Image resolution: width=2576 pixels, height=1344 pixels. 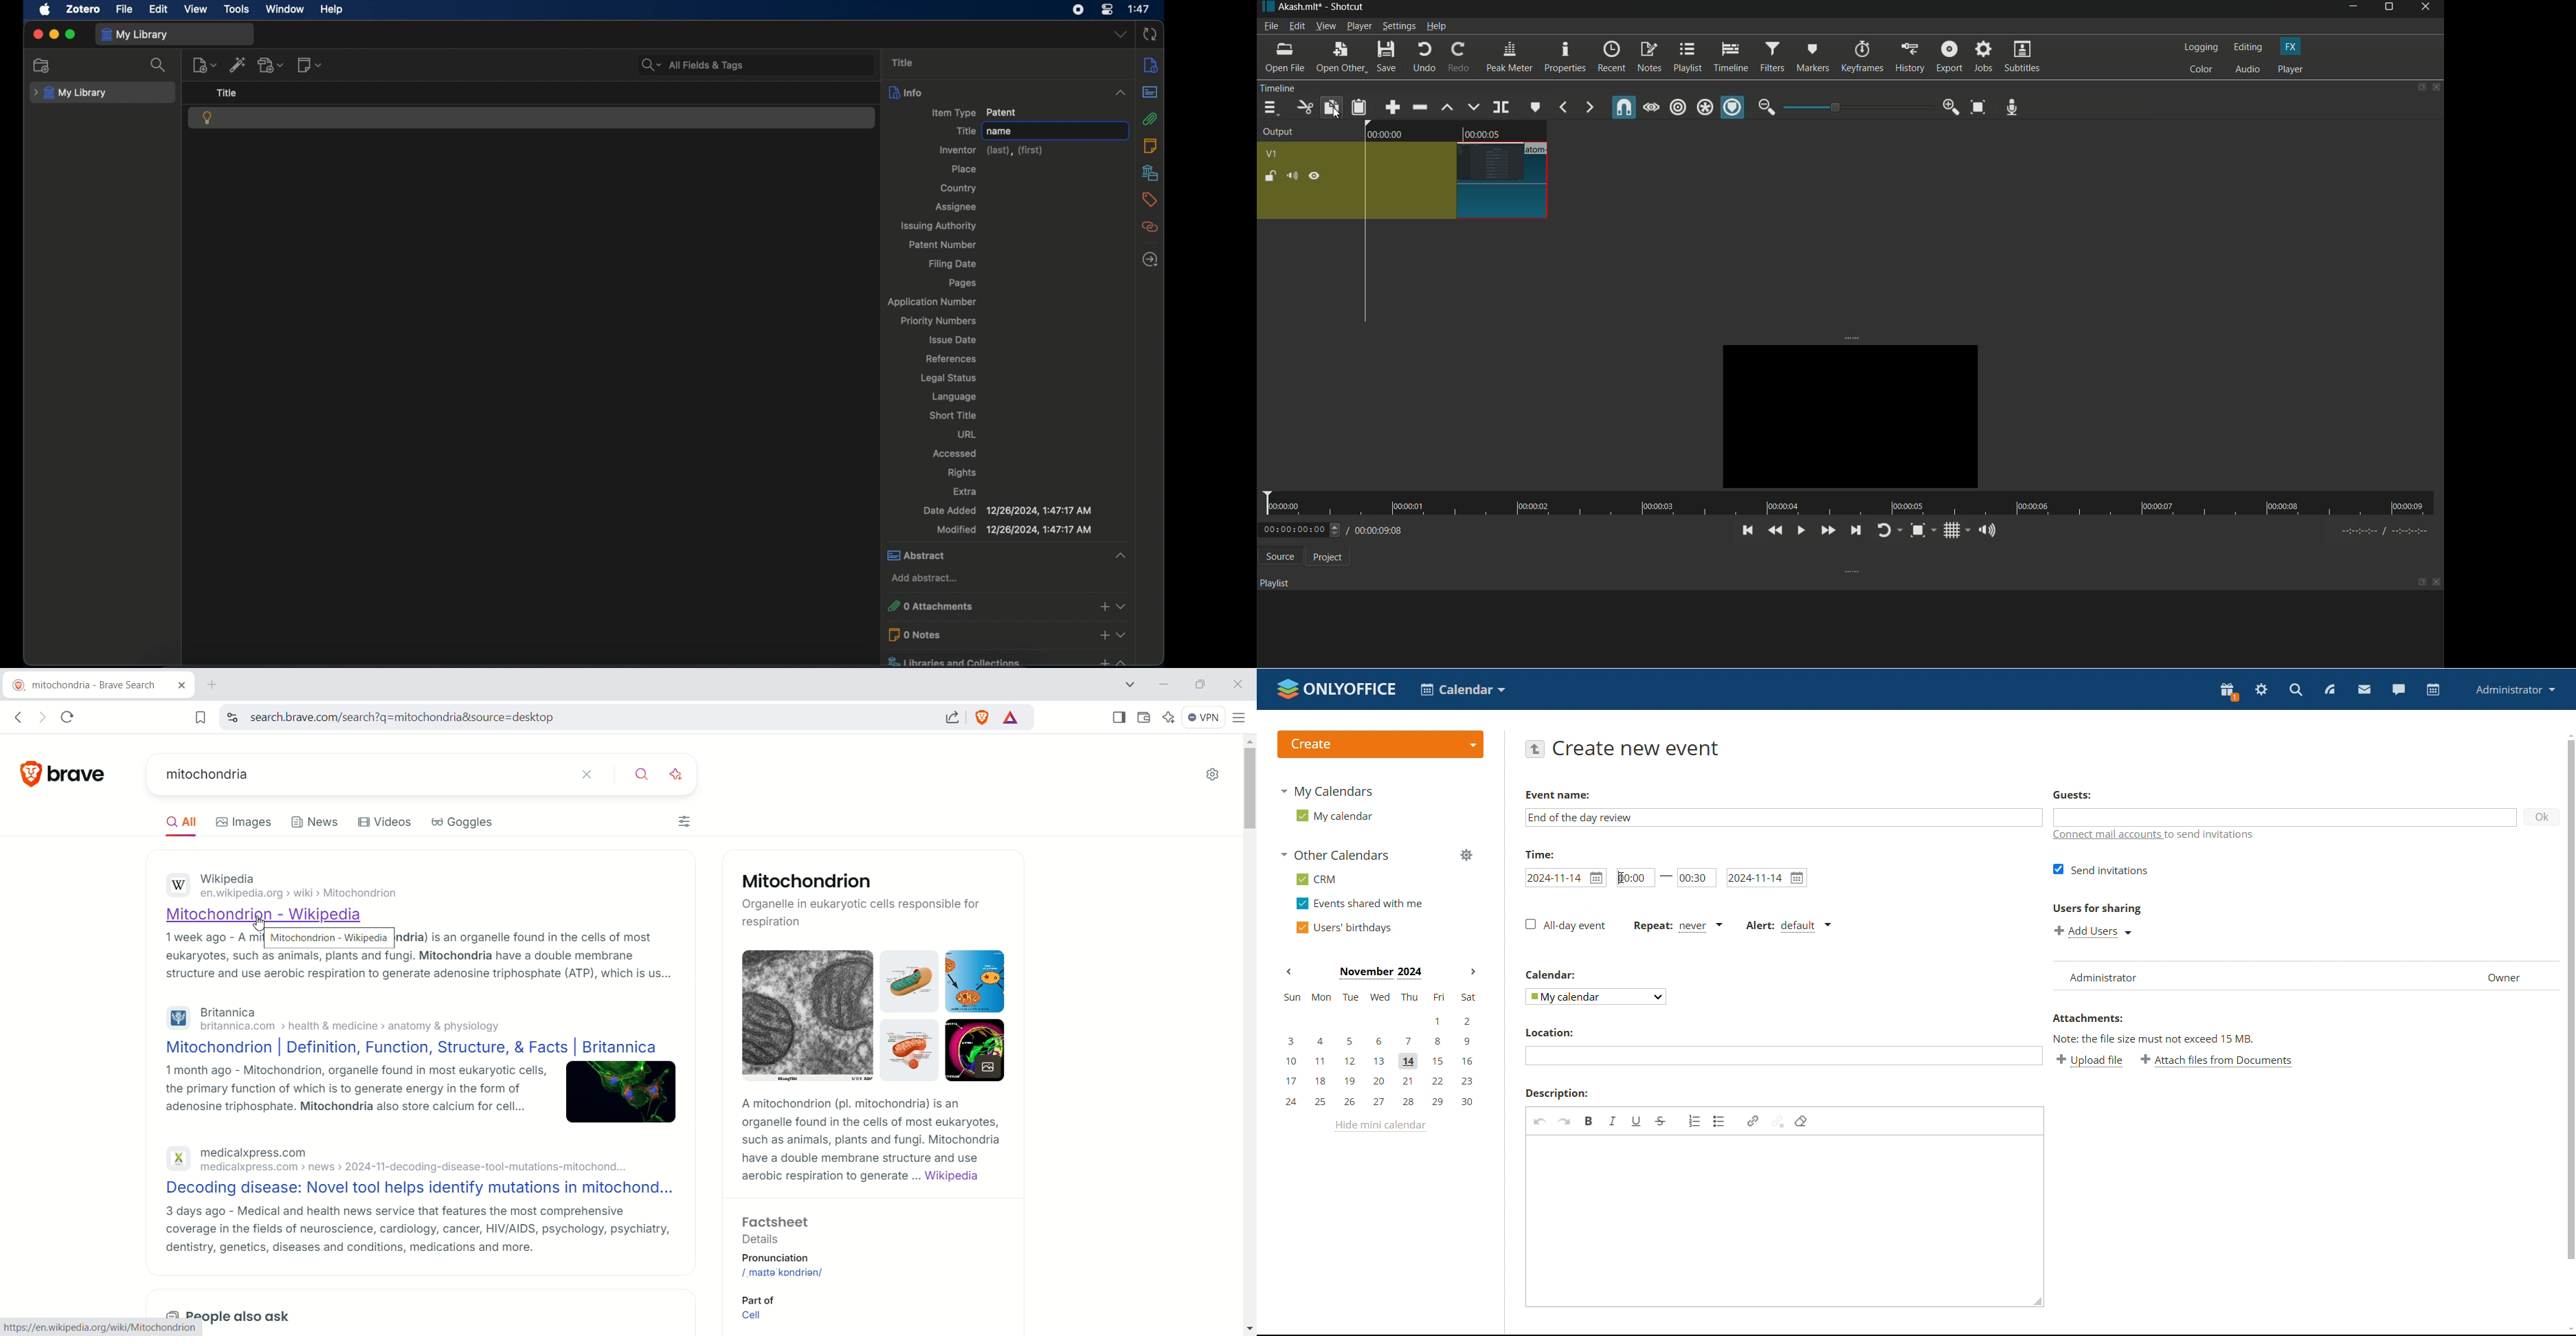 I want to click on description, so click(x=1557, y=1093).